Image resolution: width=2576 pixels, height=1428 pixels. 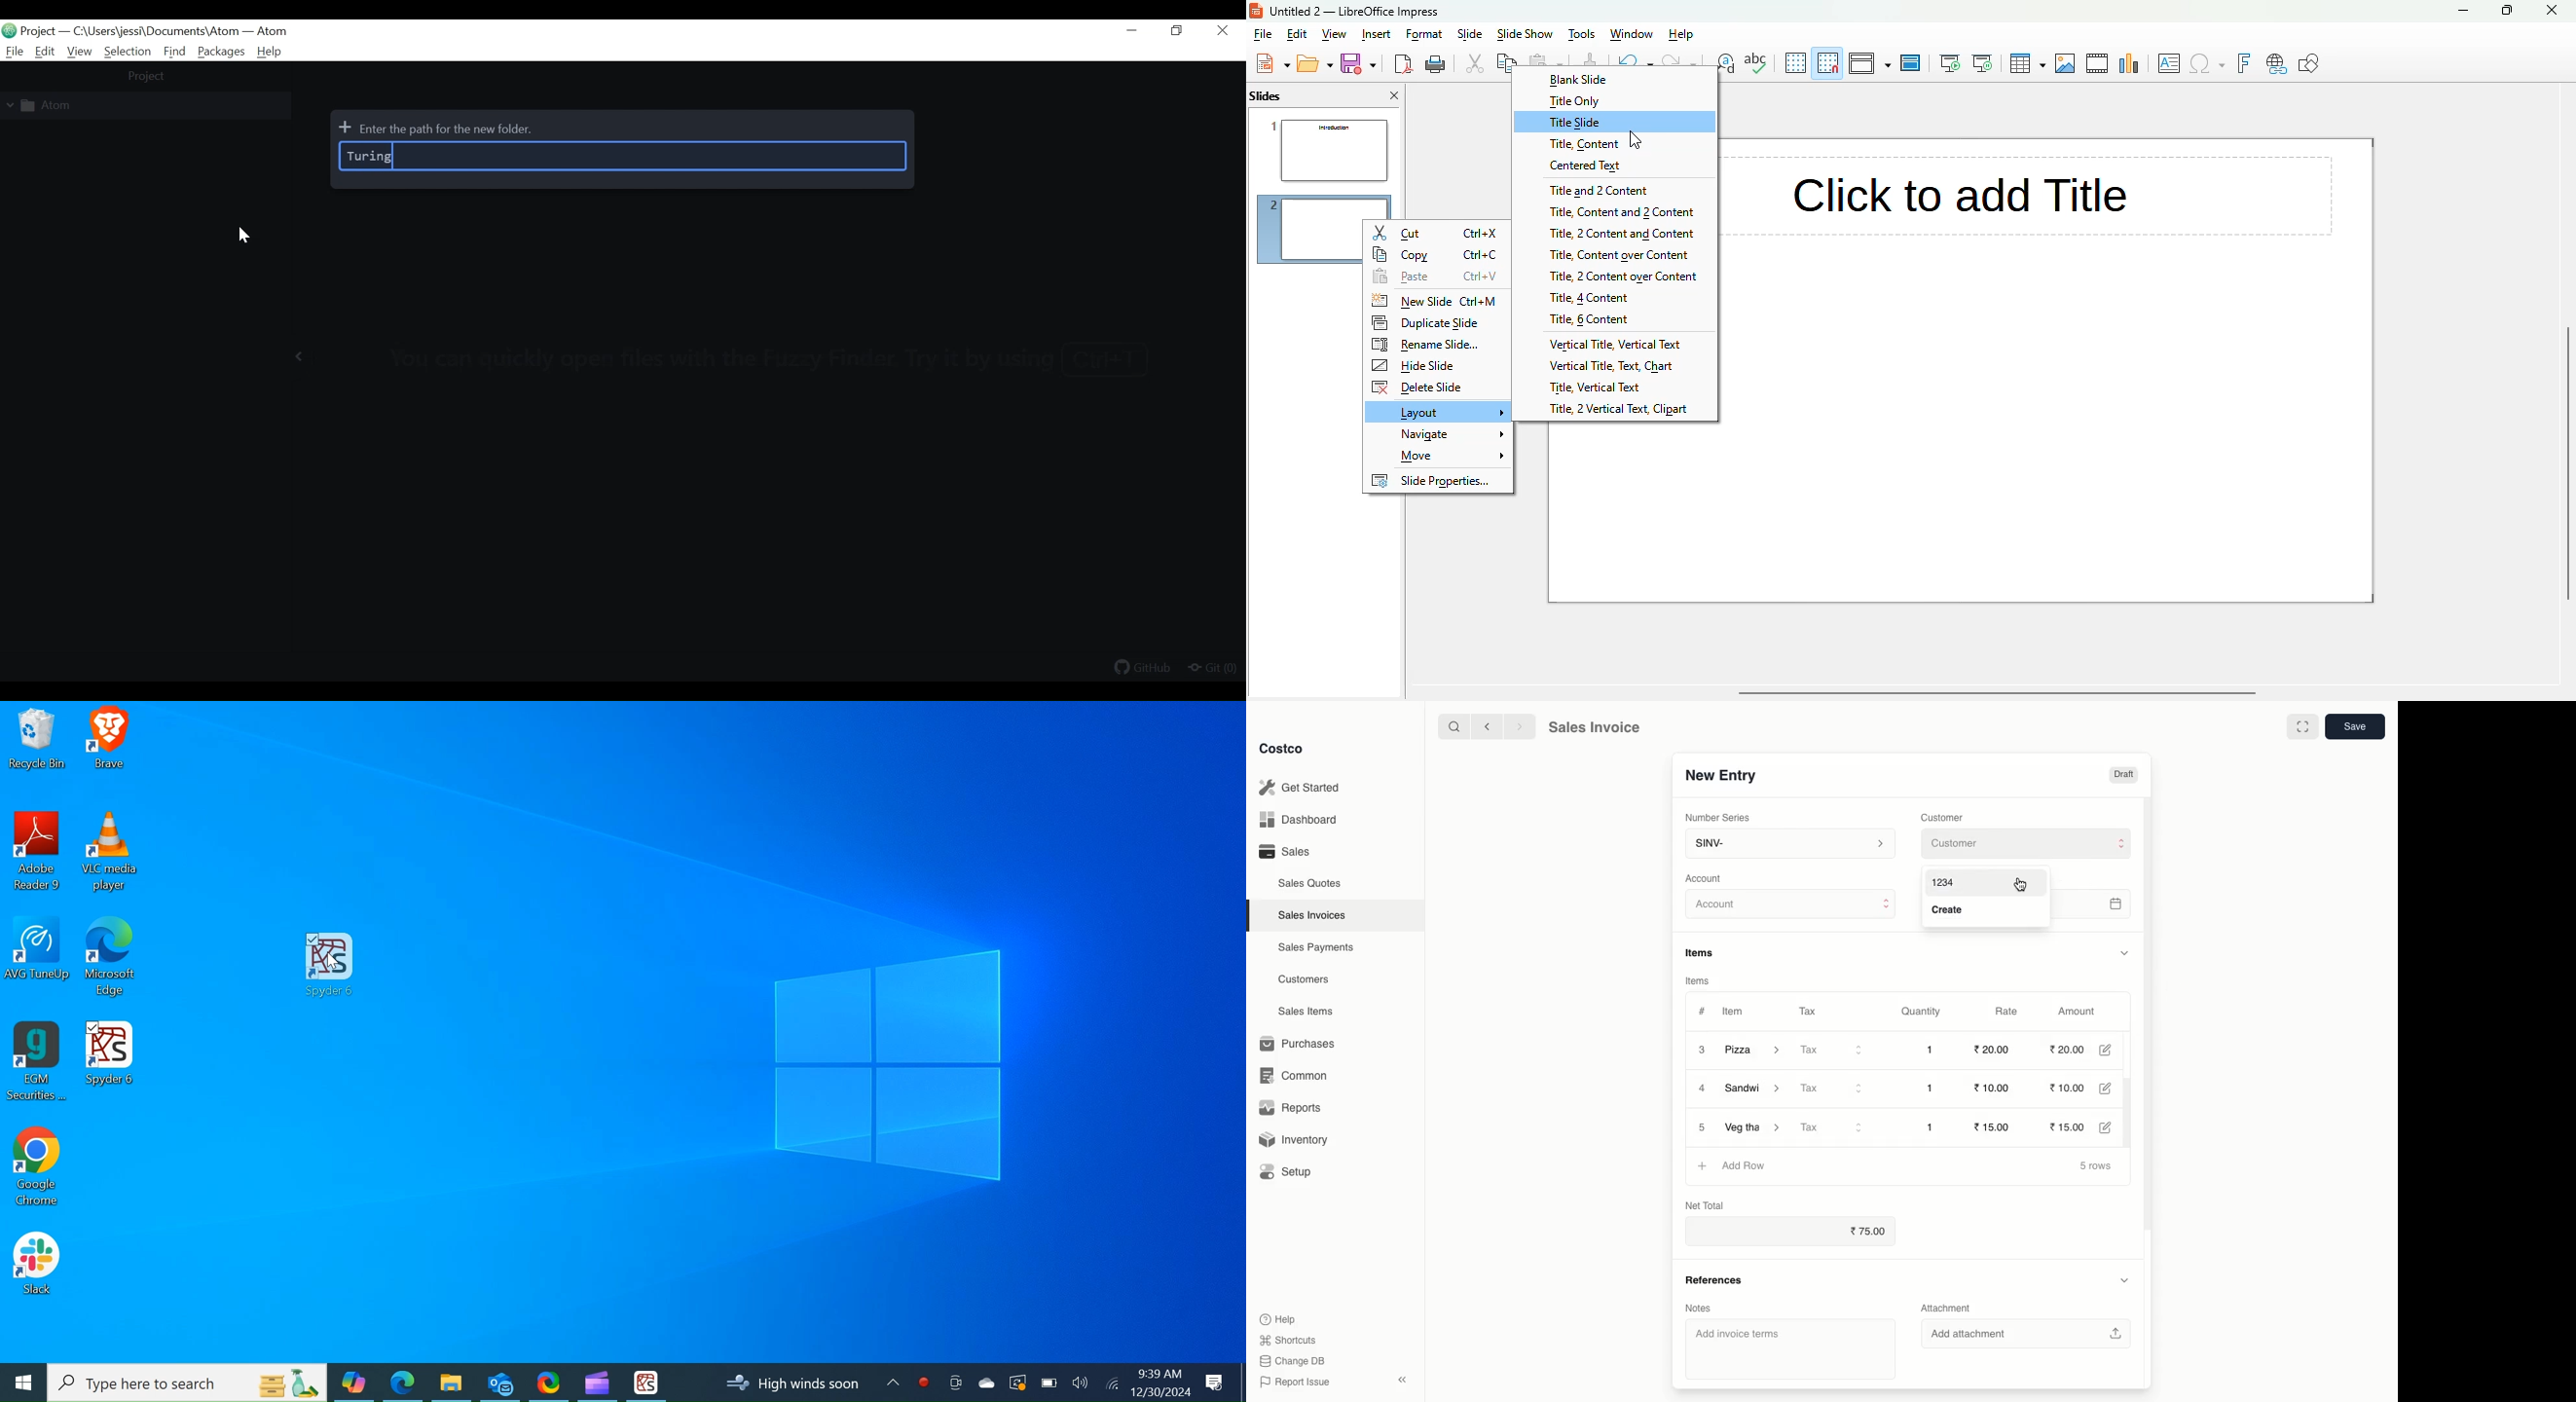 I want to click on paste, so click(x=1437, y=277).